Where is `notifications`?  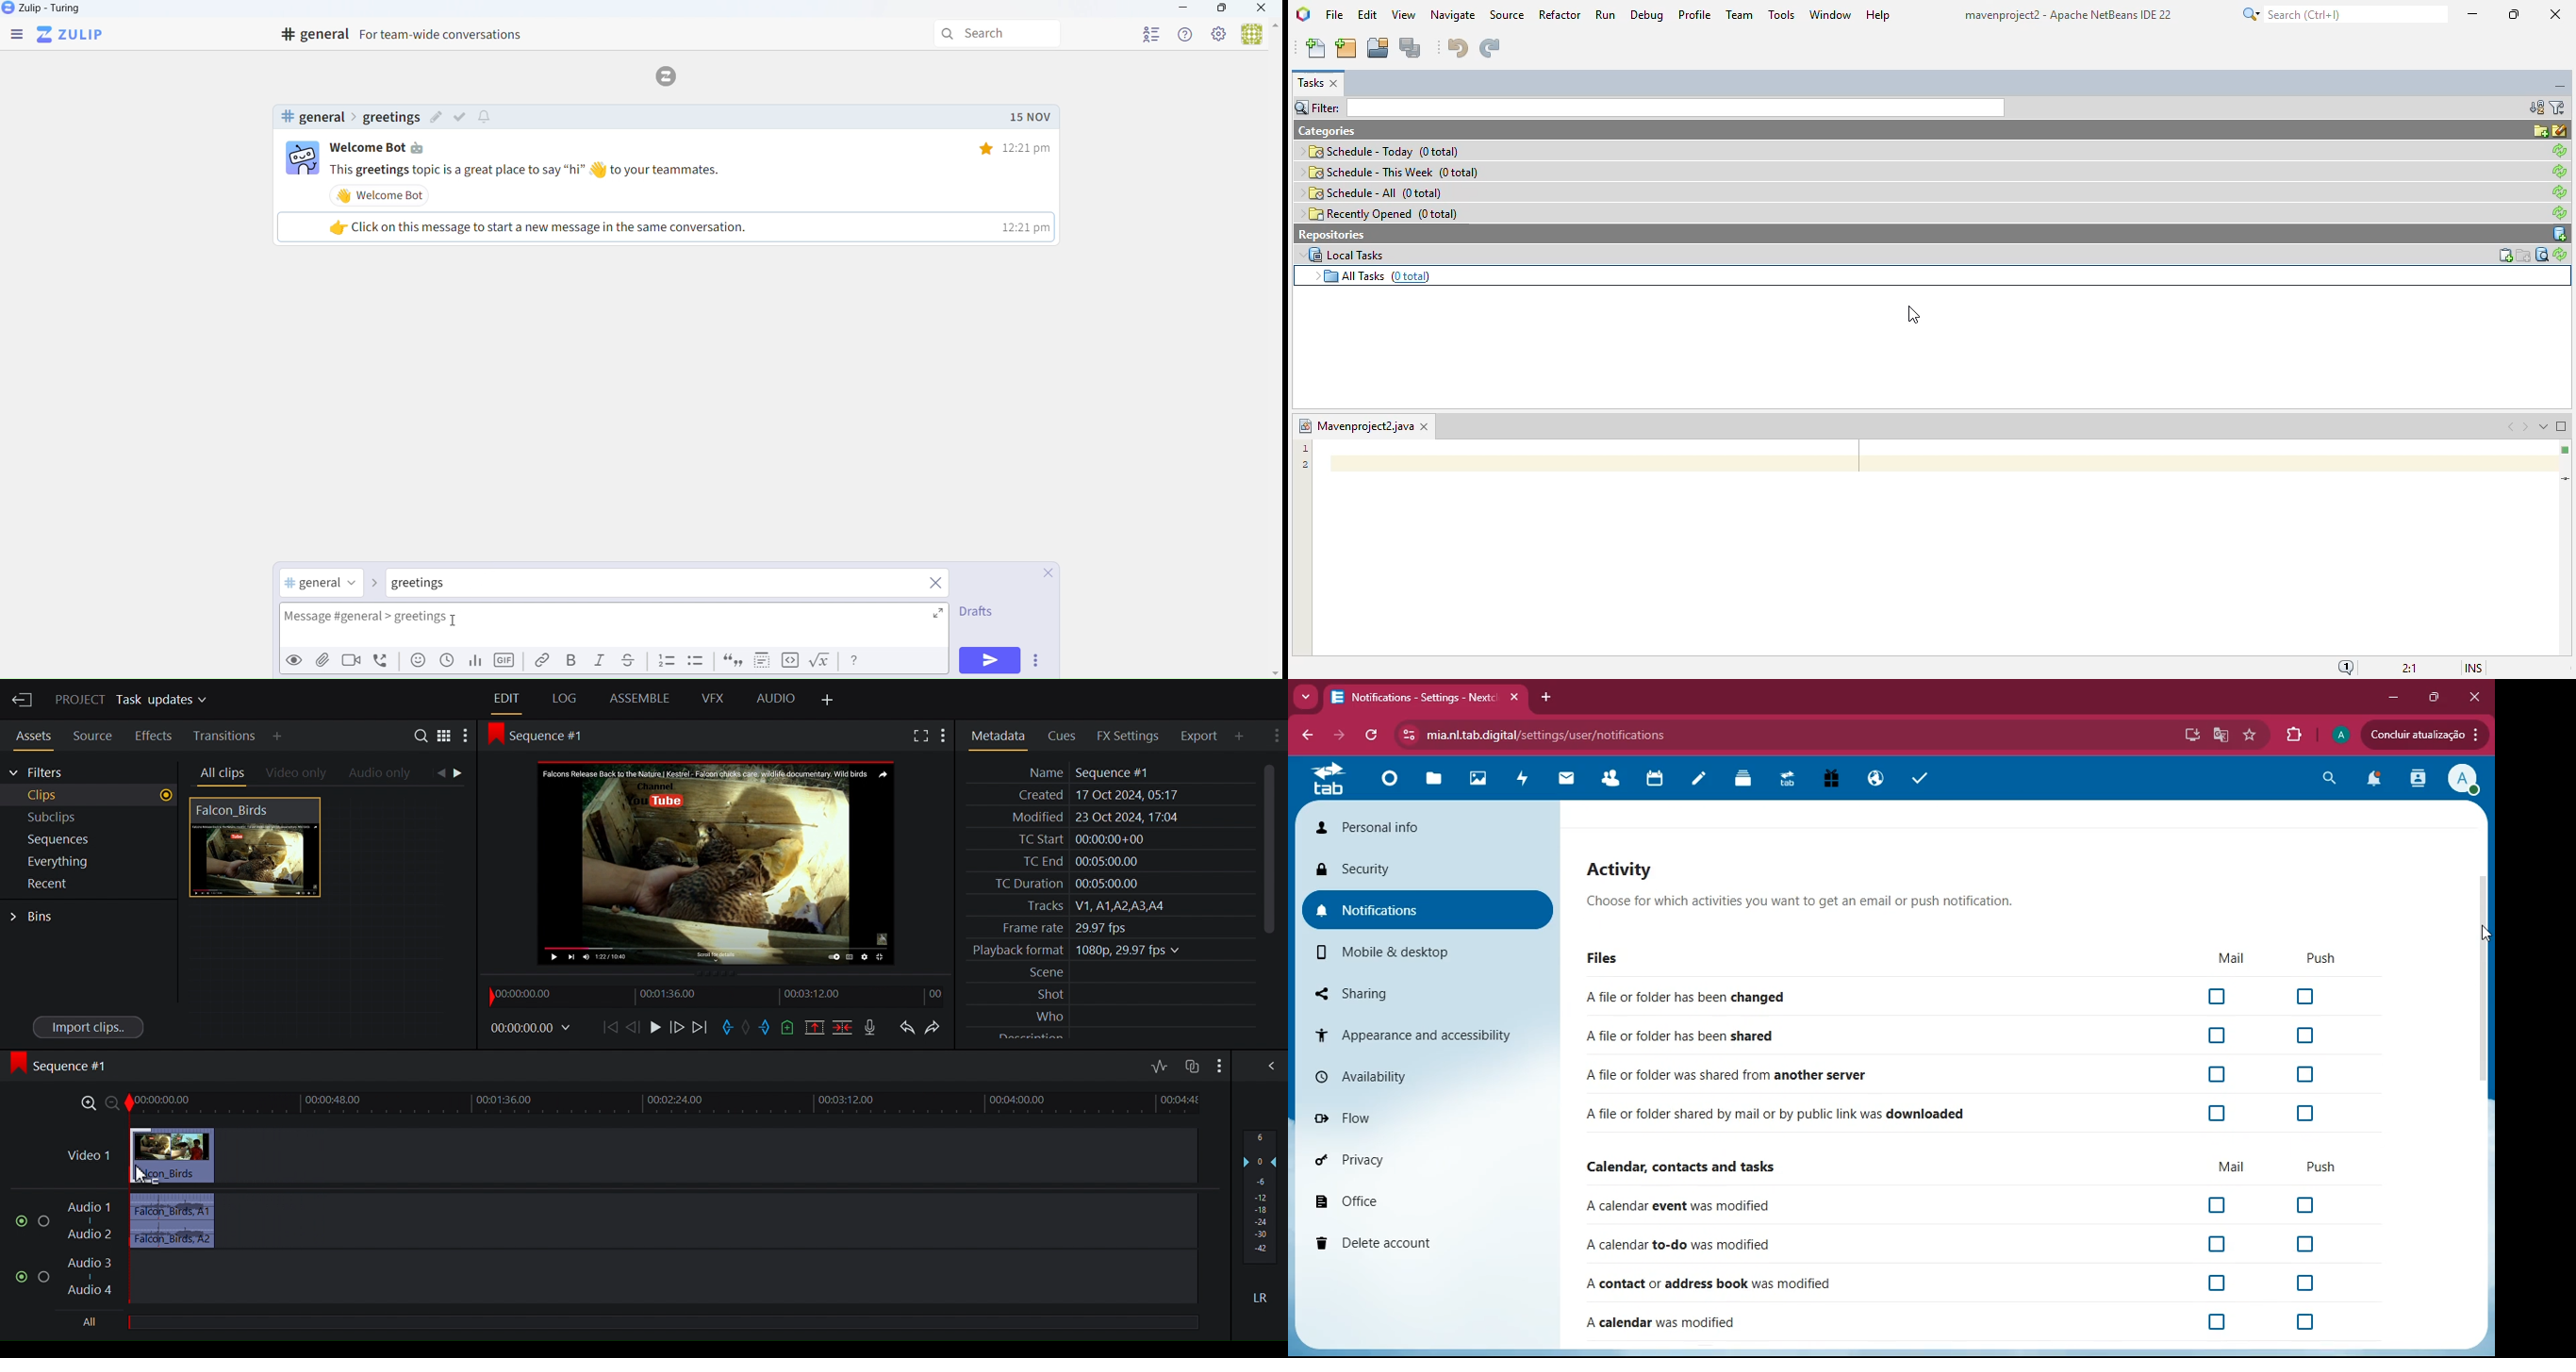
notifications is located at coordinates (2378, 781).